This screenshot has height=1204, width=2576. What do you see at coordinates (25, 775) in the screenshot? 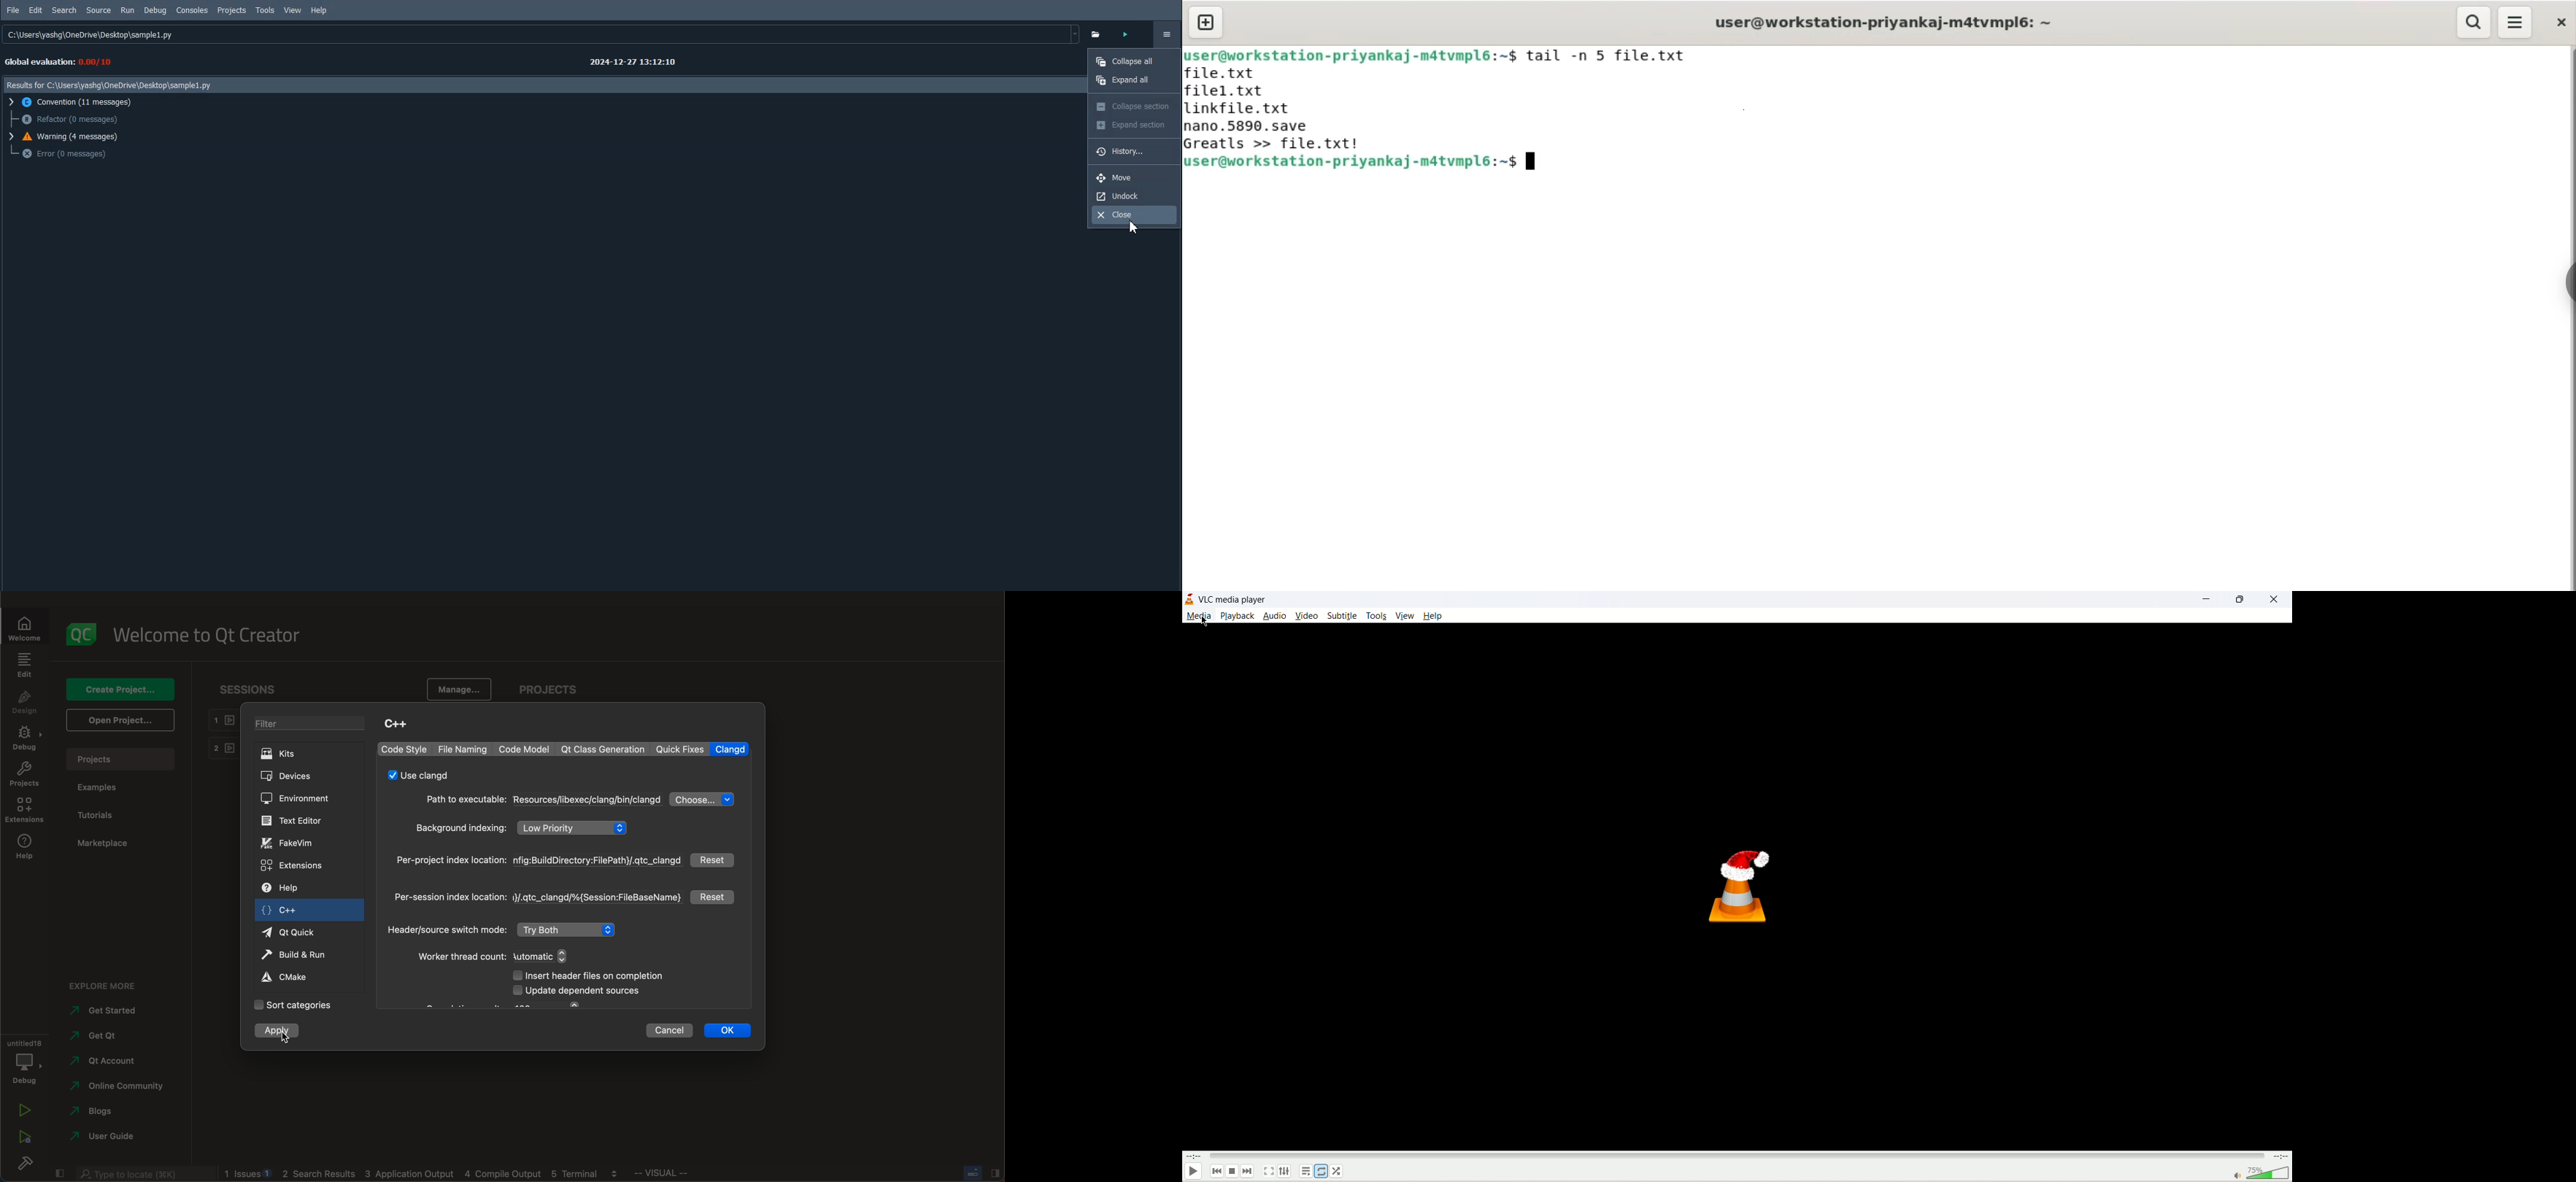
I see `projects` at bounding box center [25, 775].